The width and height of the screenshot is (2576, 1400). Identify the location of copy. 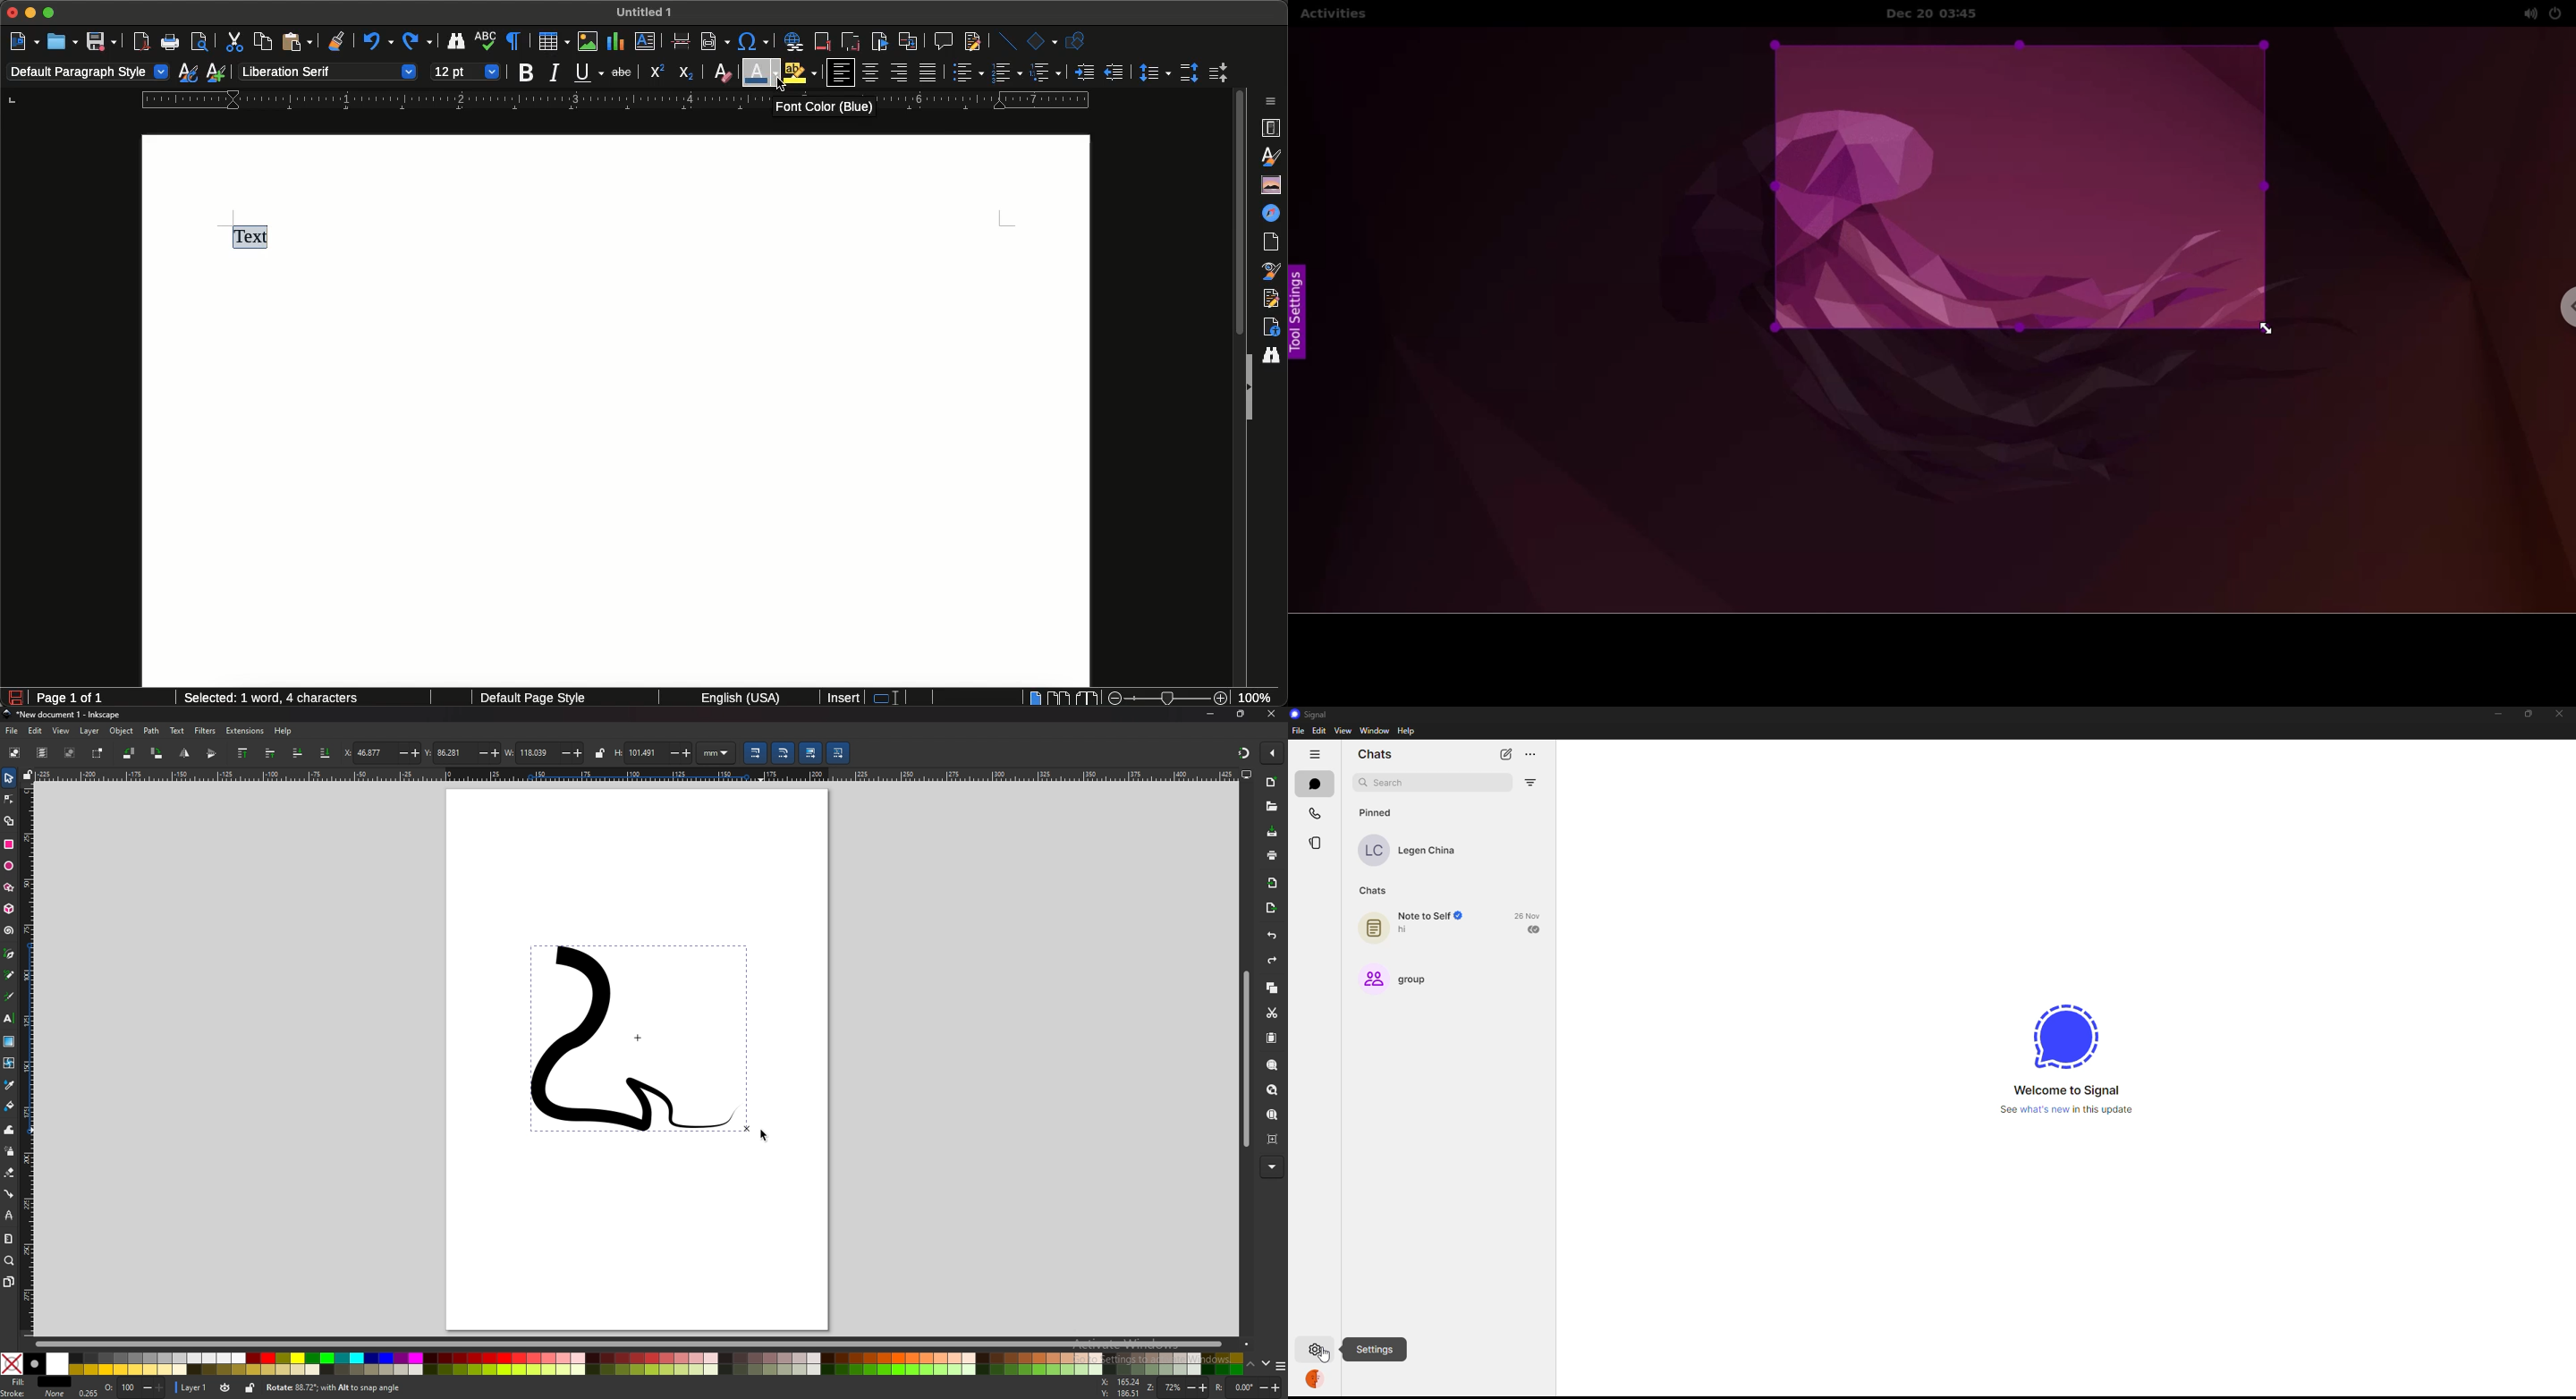
(1273, 988).